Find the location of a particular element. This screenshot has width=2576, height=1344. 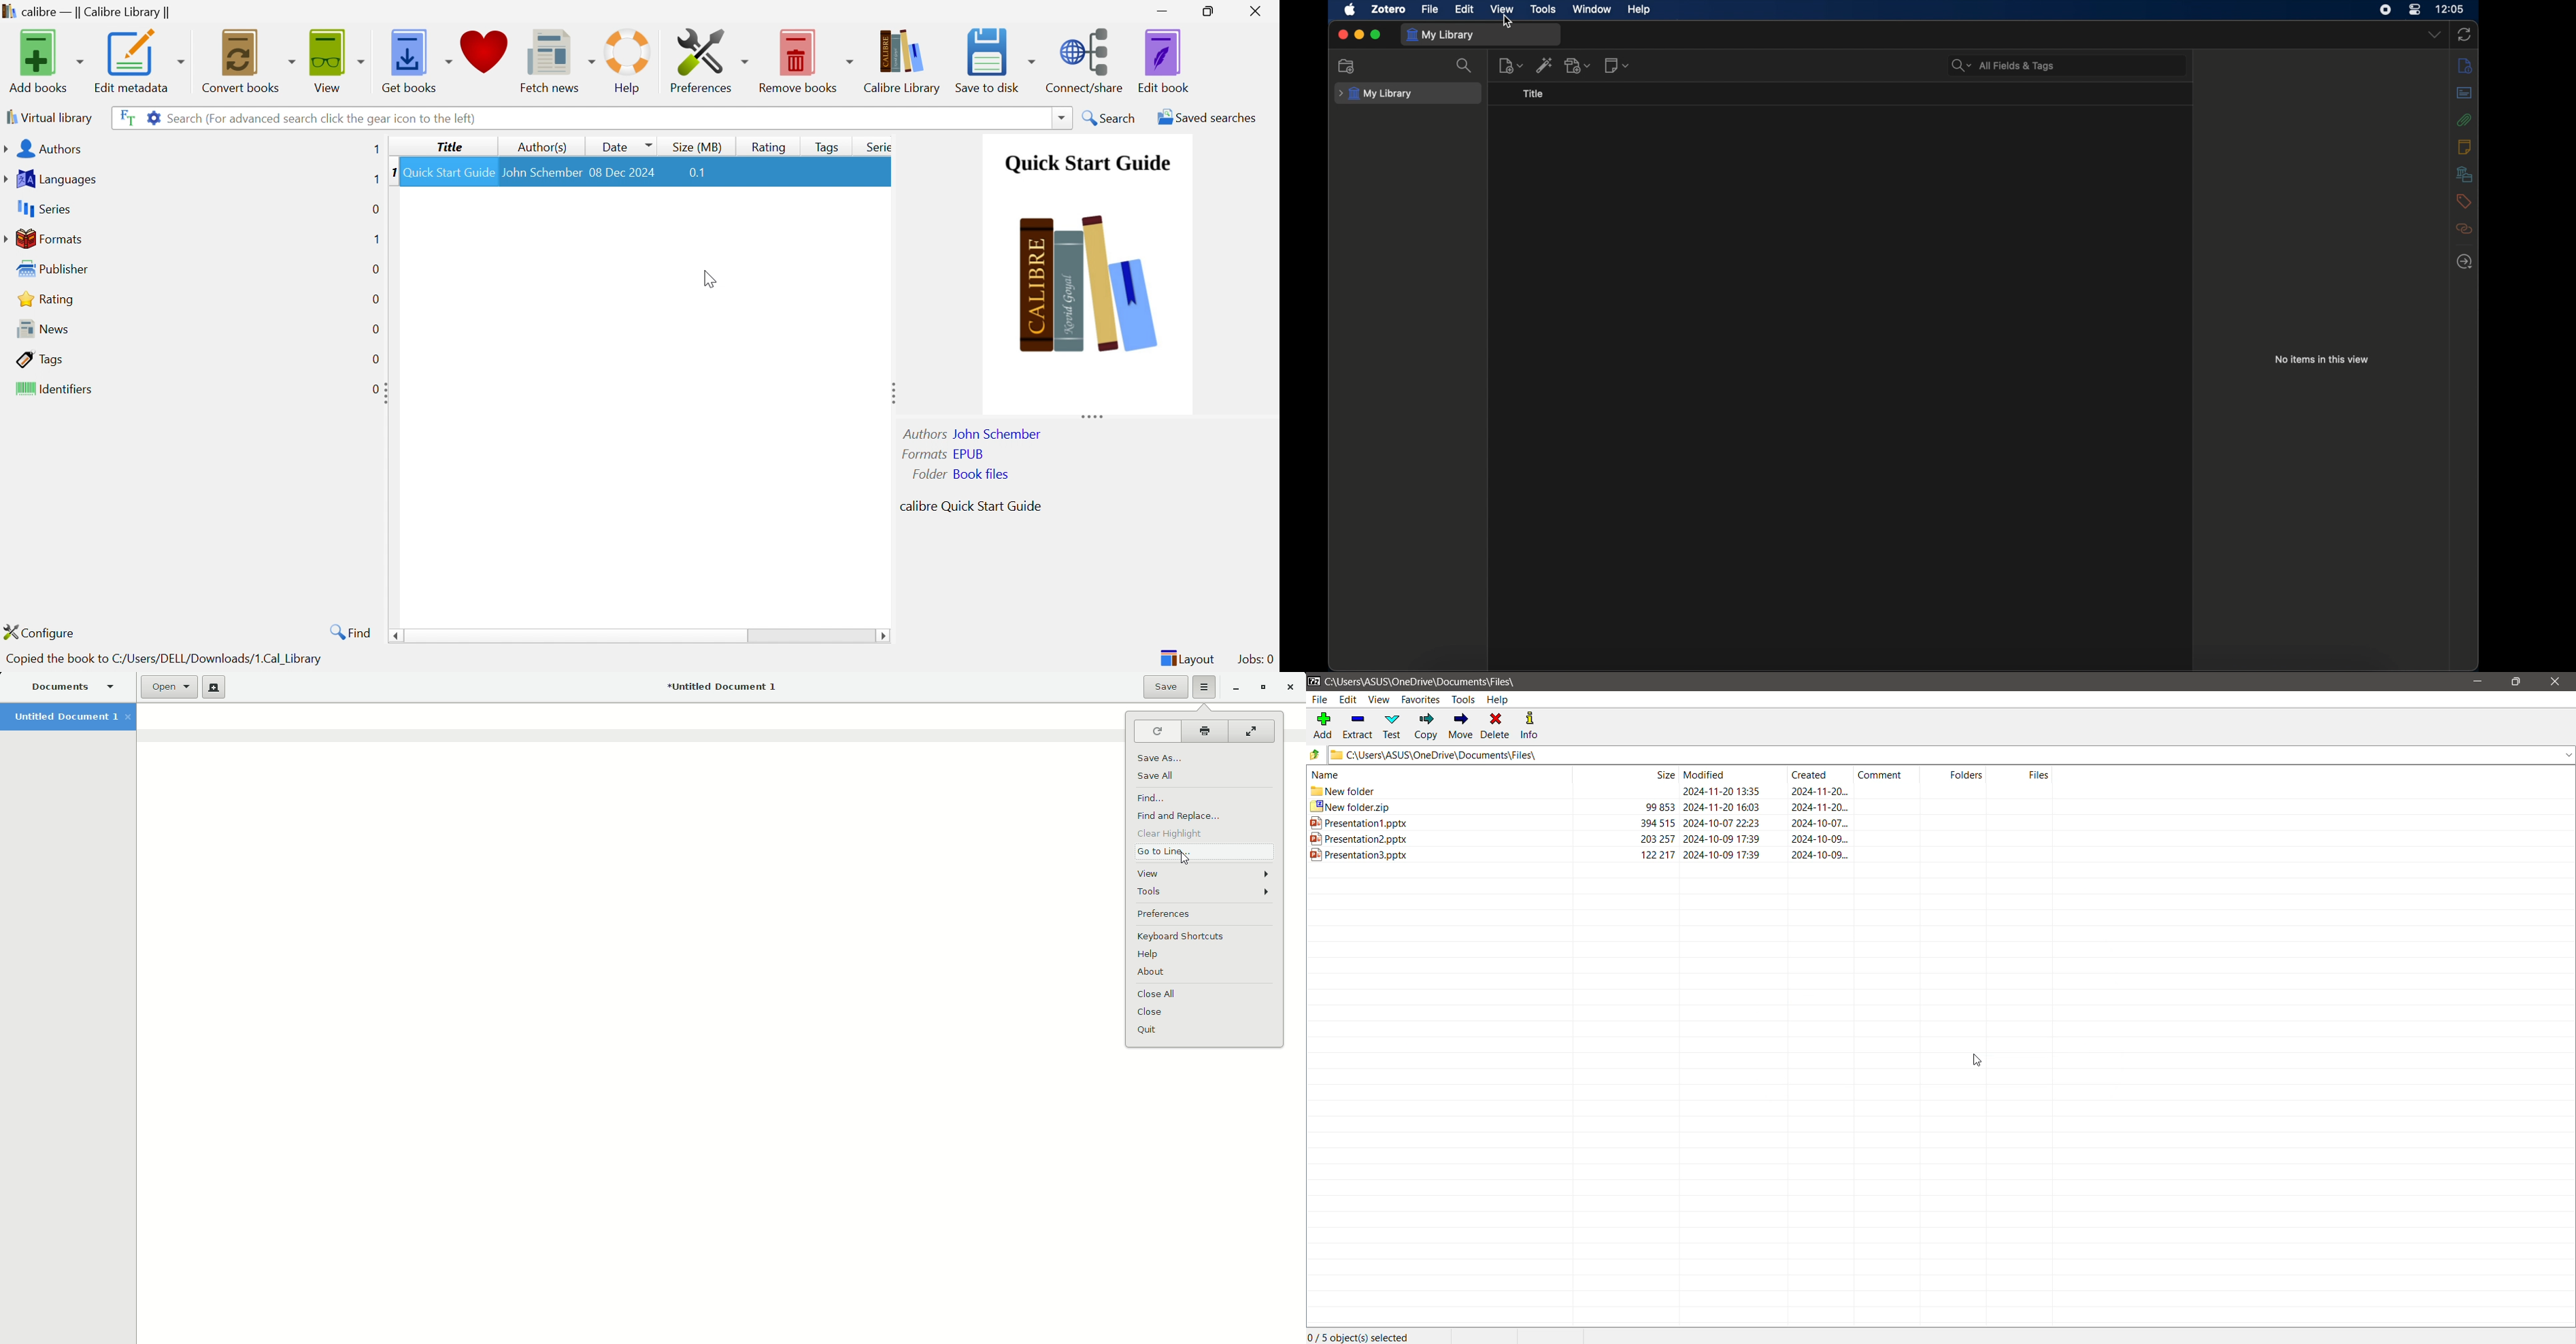

Close is located at coordinates (1290, 686).